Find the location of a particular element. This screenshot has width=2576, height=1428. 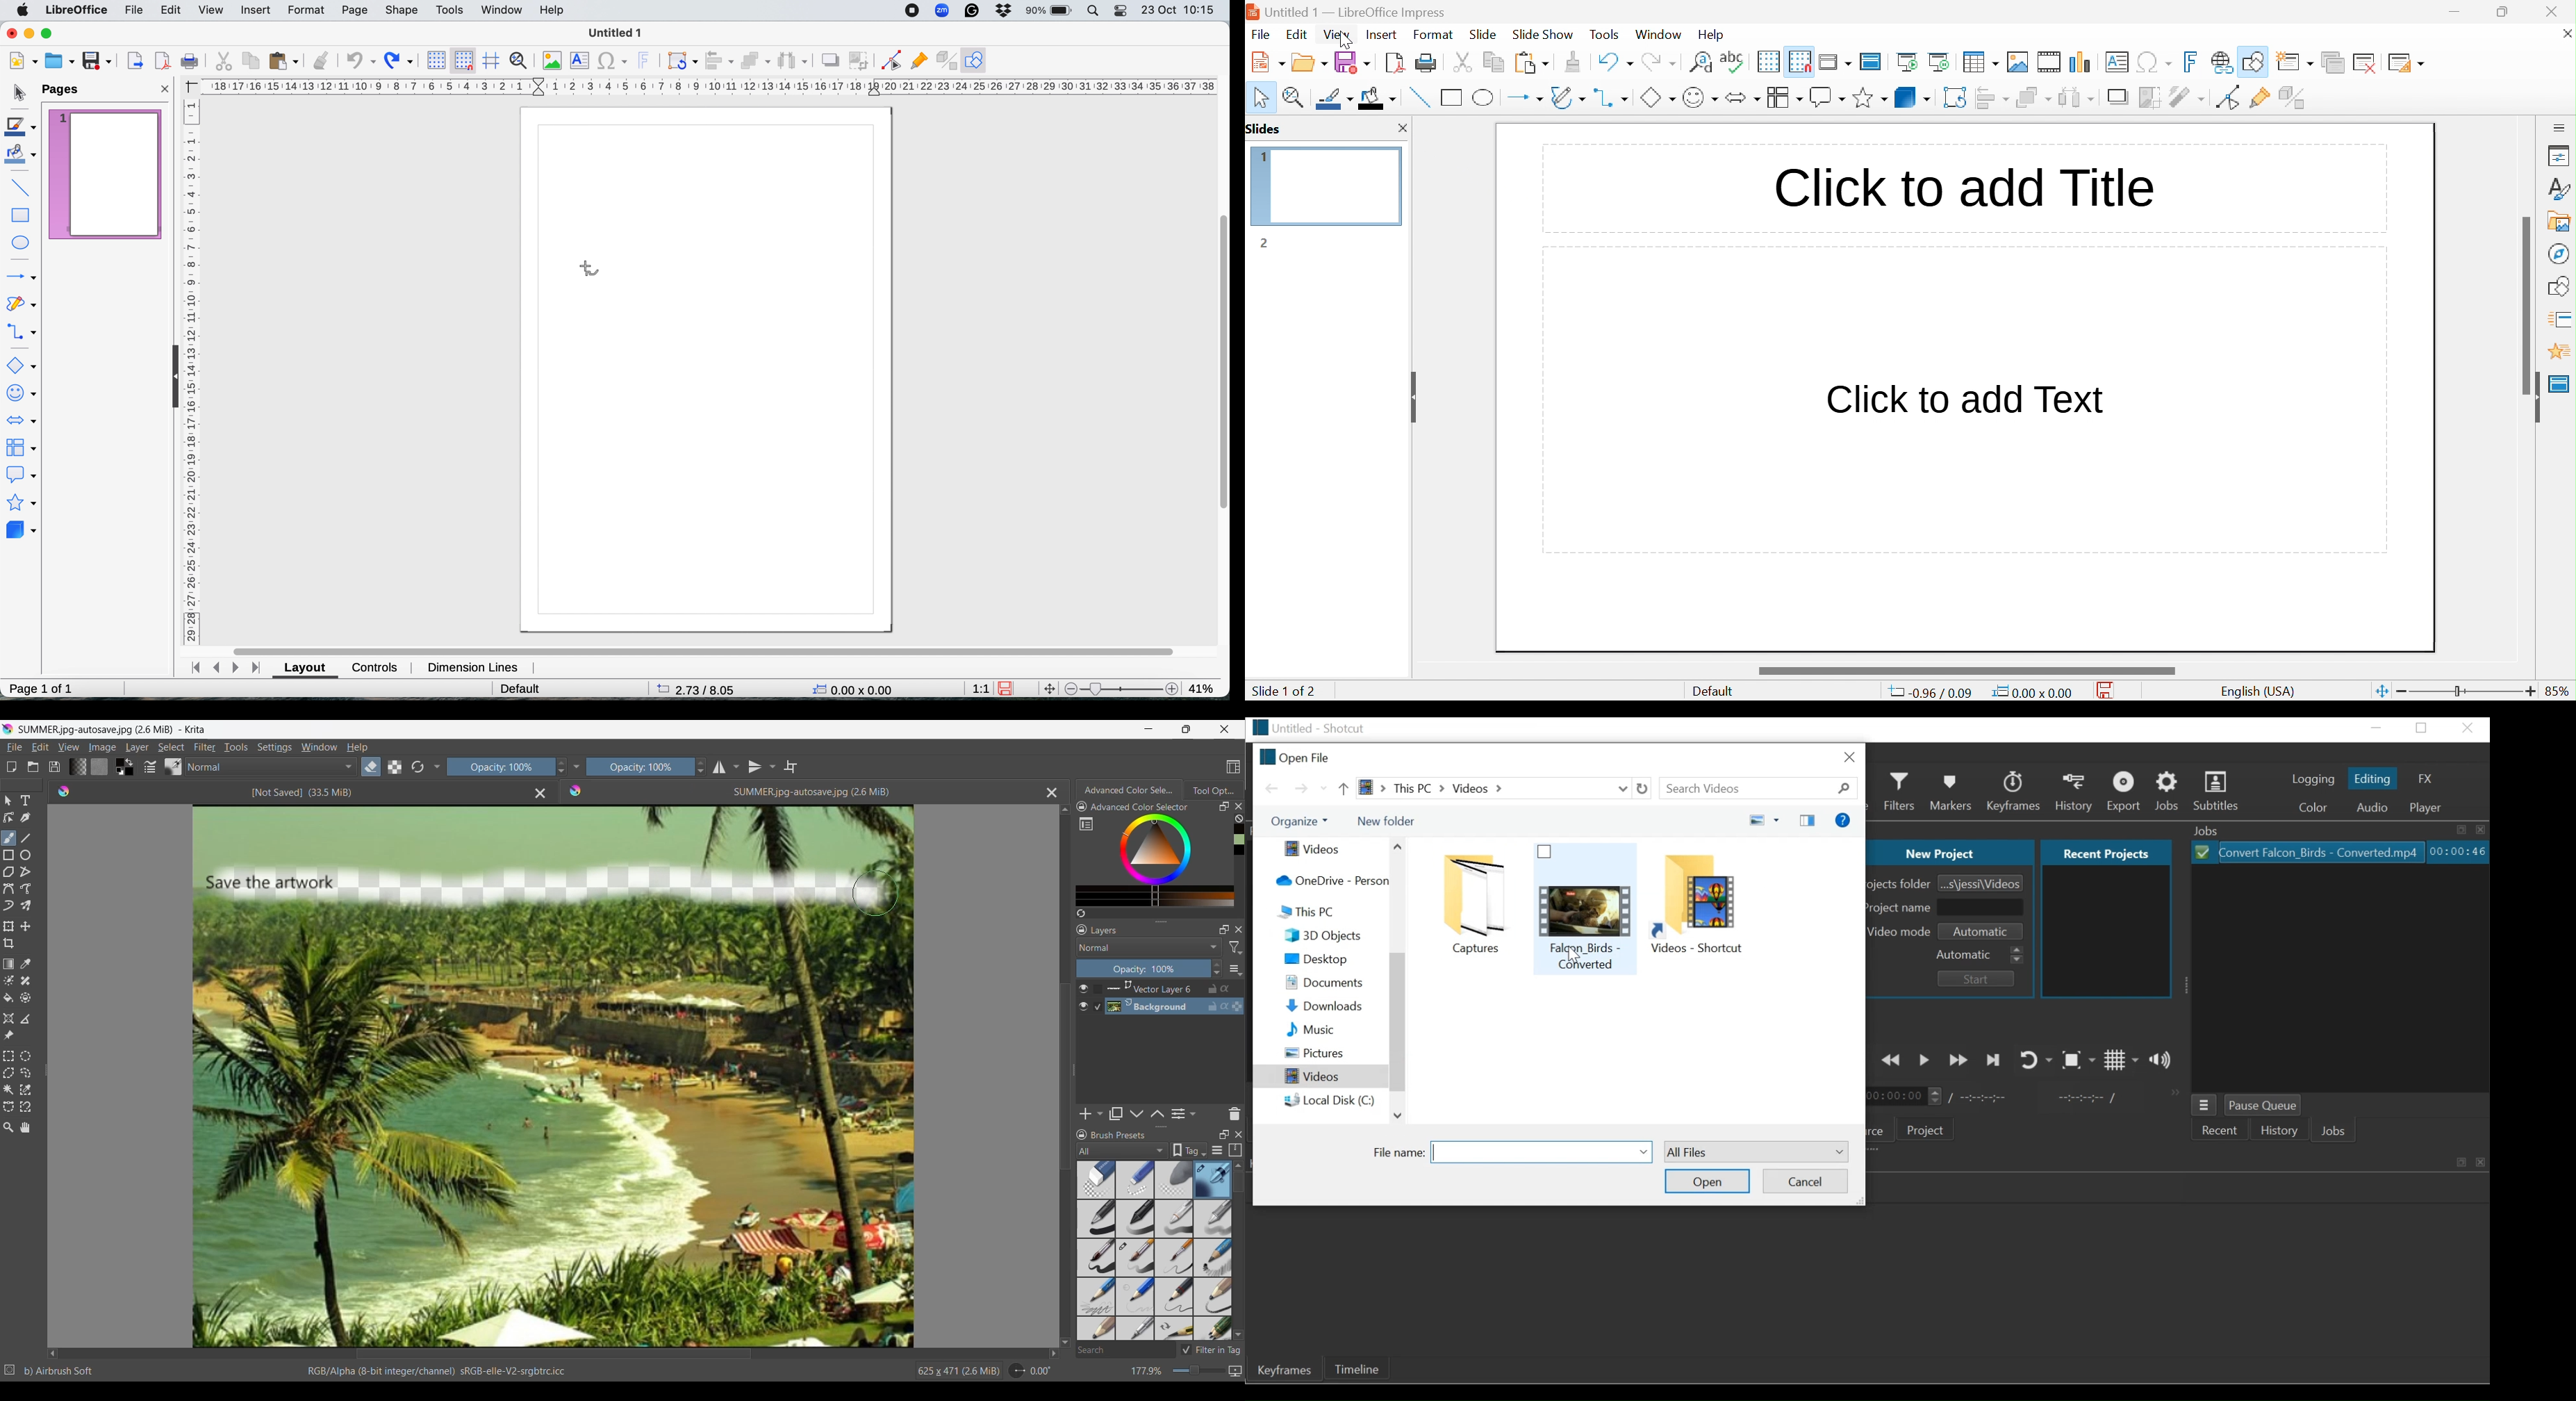

callout shapes is located at coordinates (23, 477).